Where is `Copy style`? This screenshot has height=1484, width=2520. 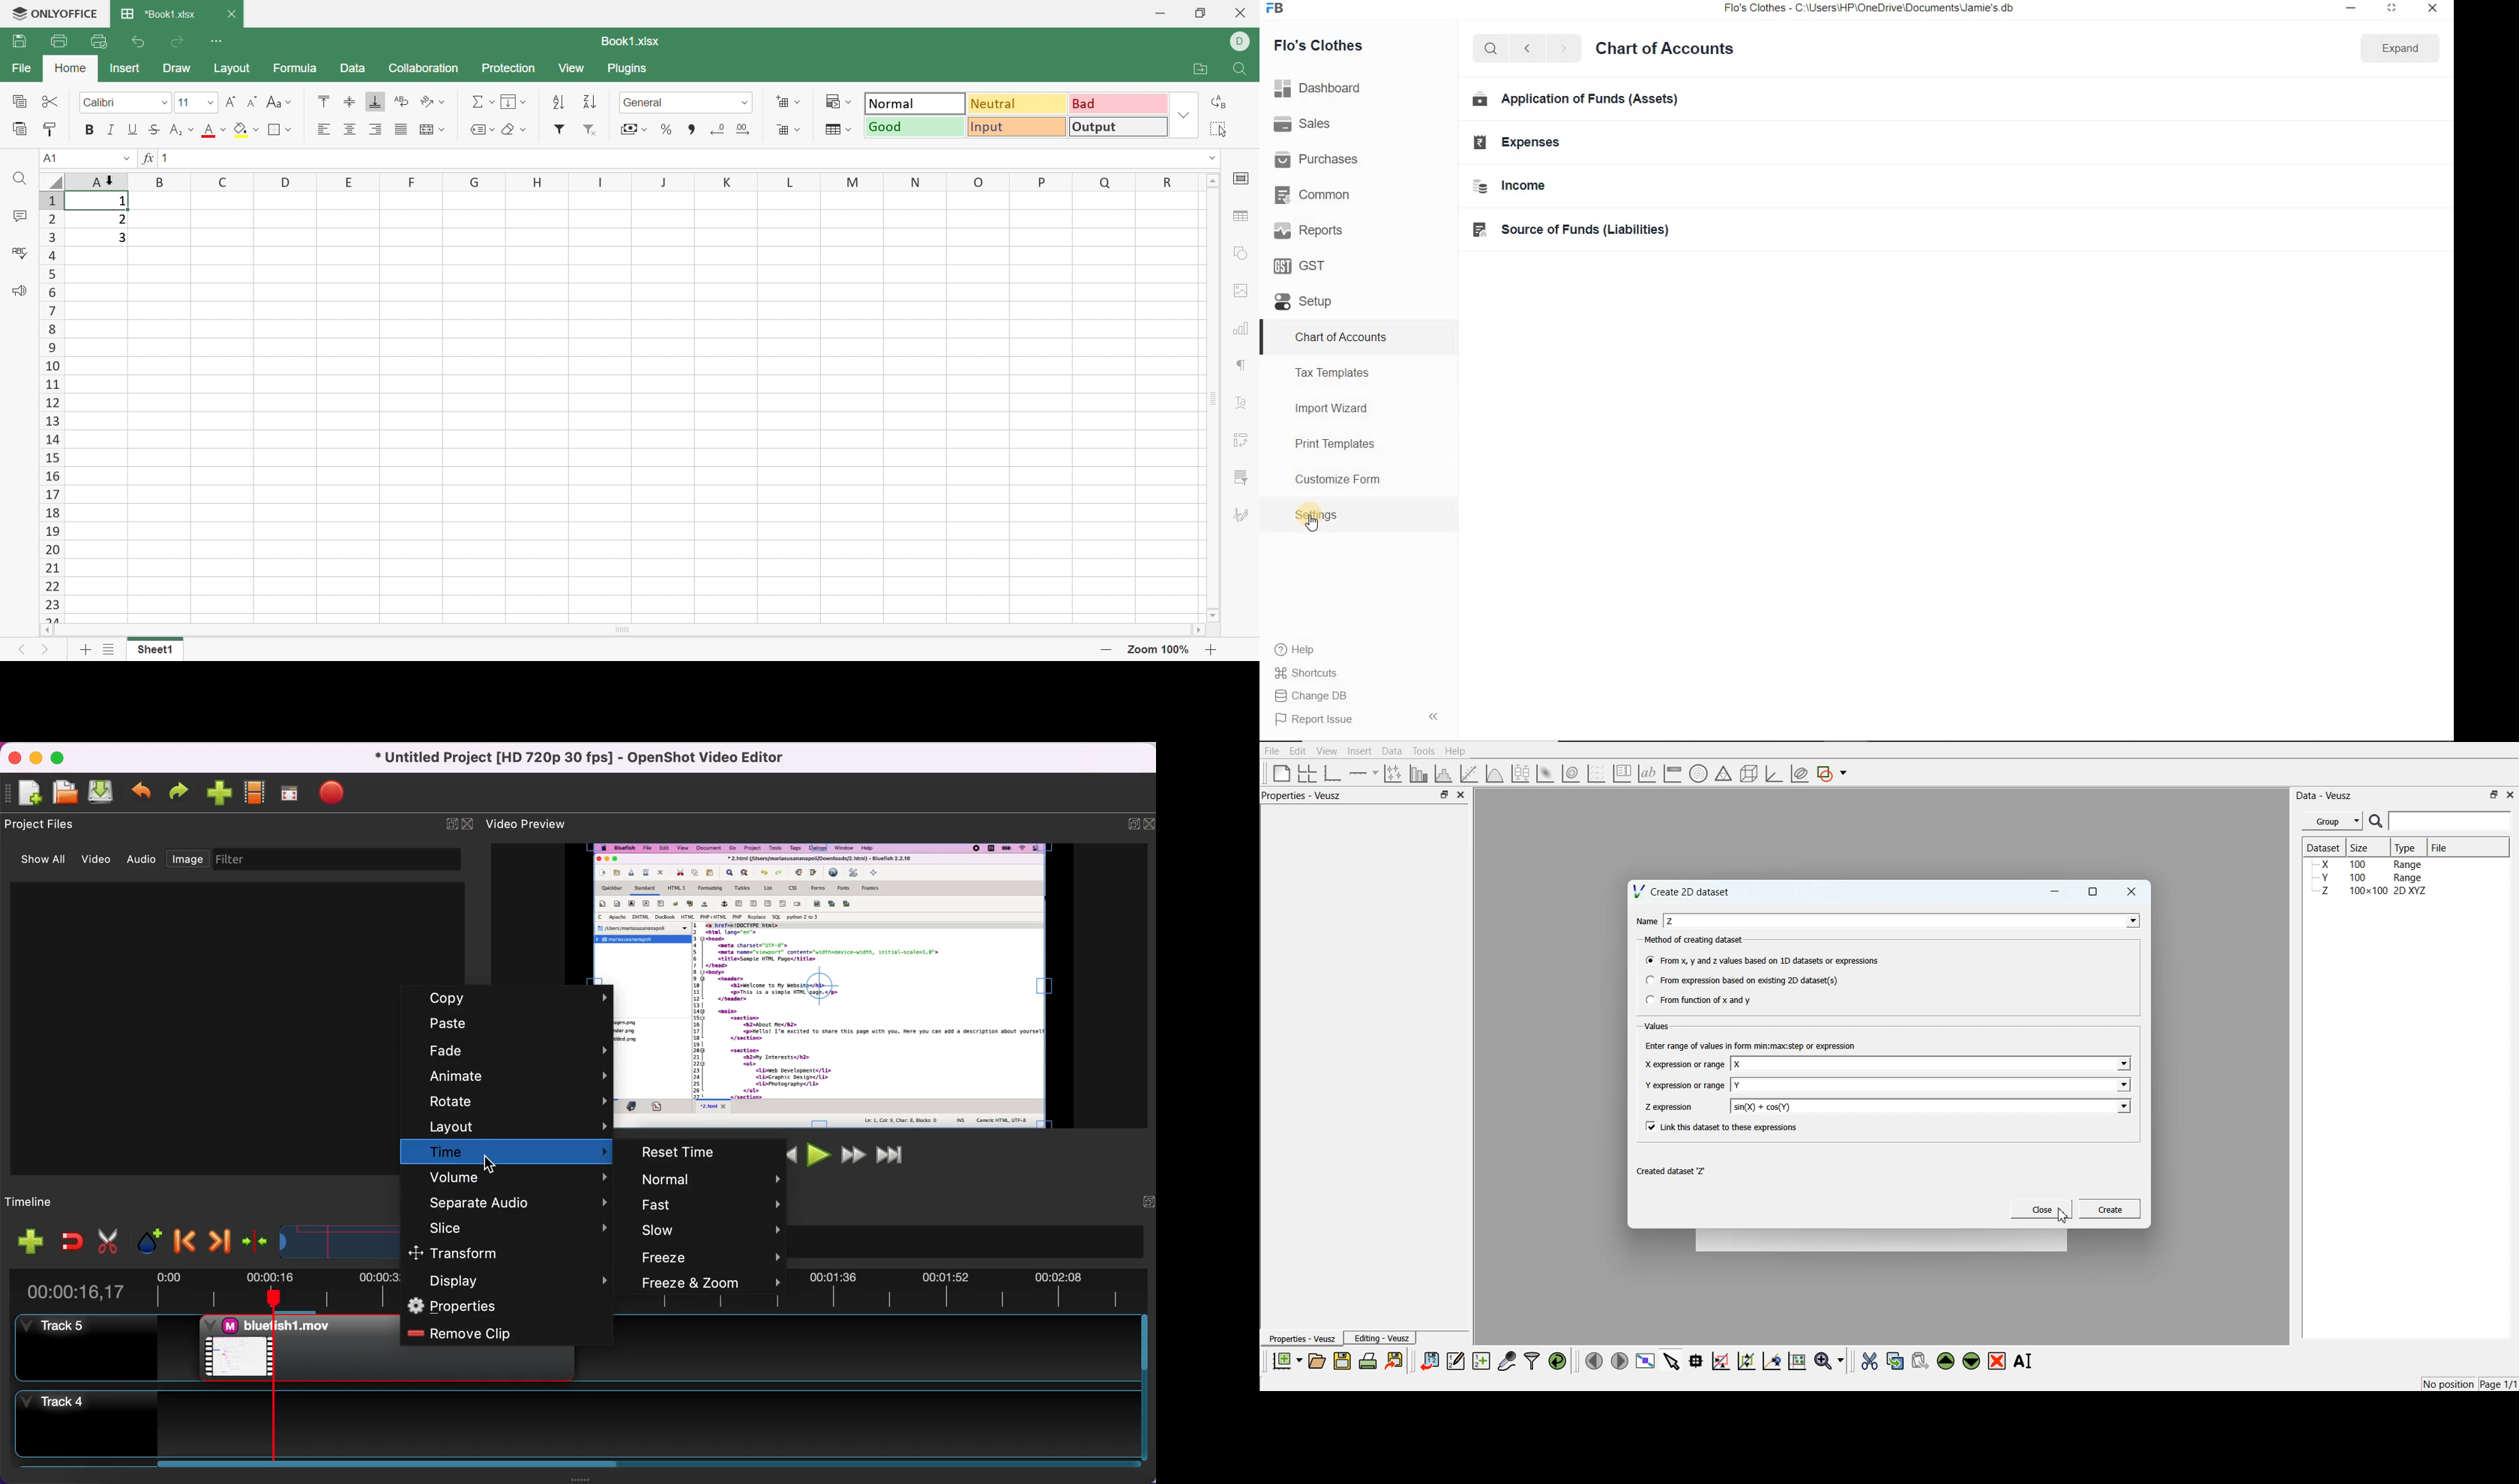 Copy style is located at coordinates (50, 129).